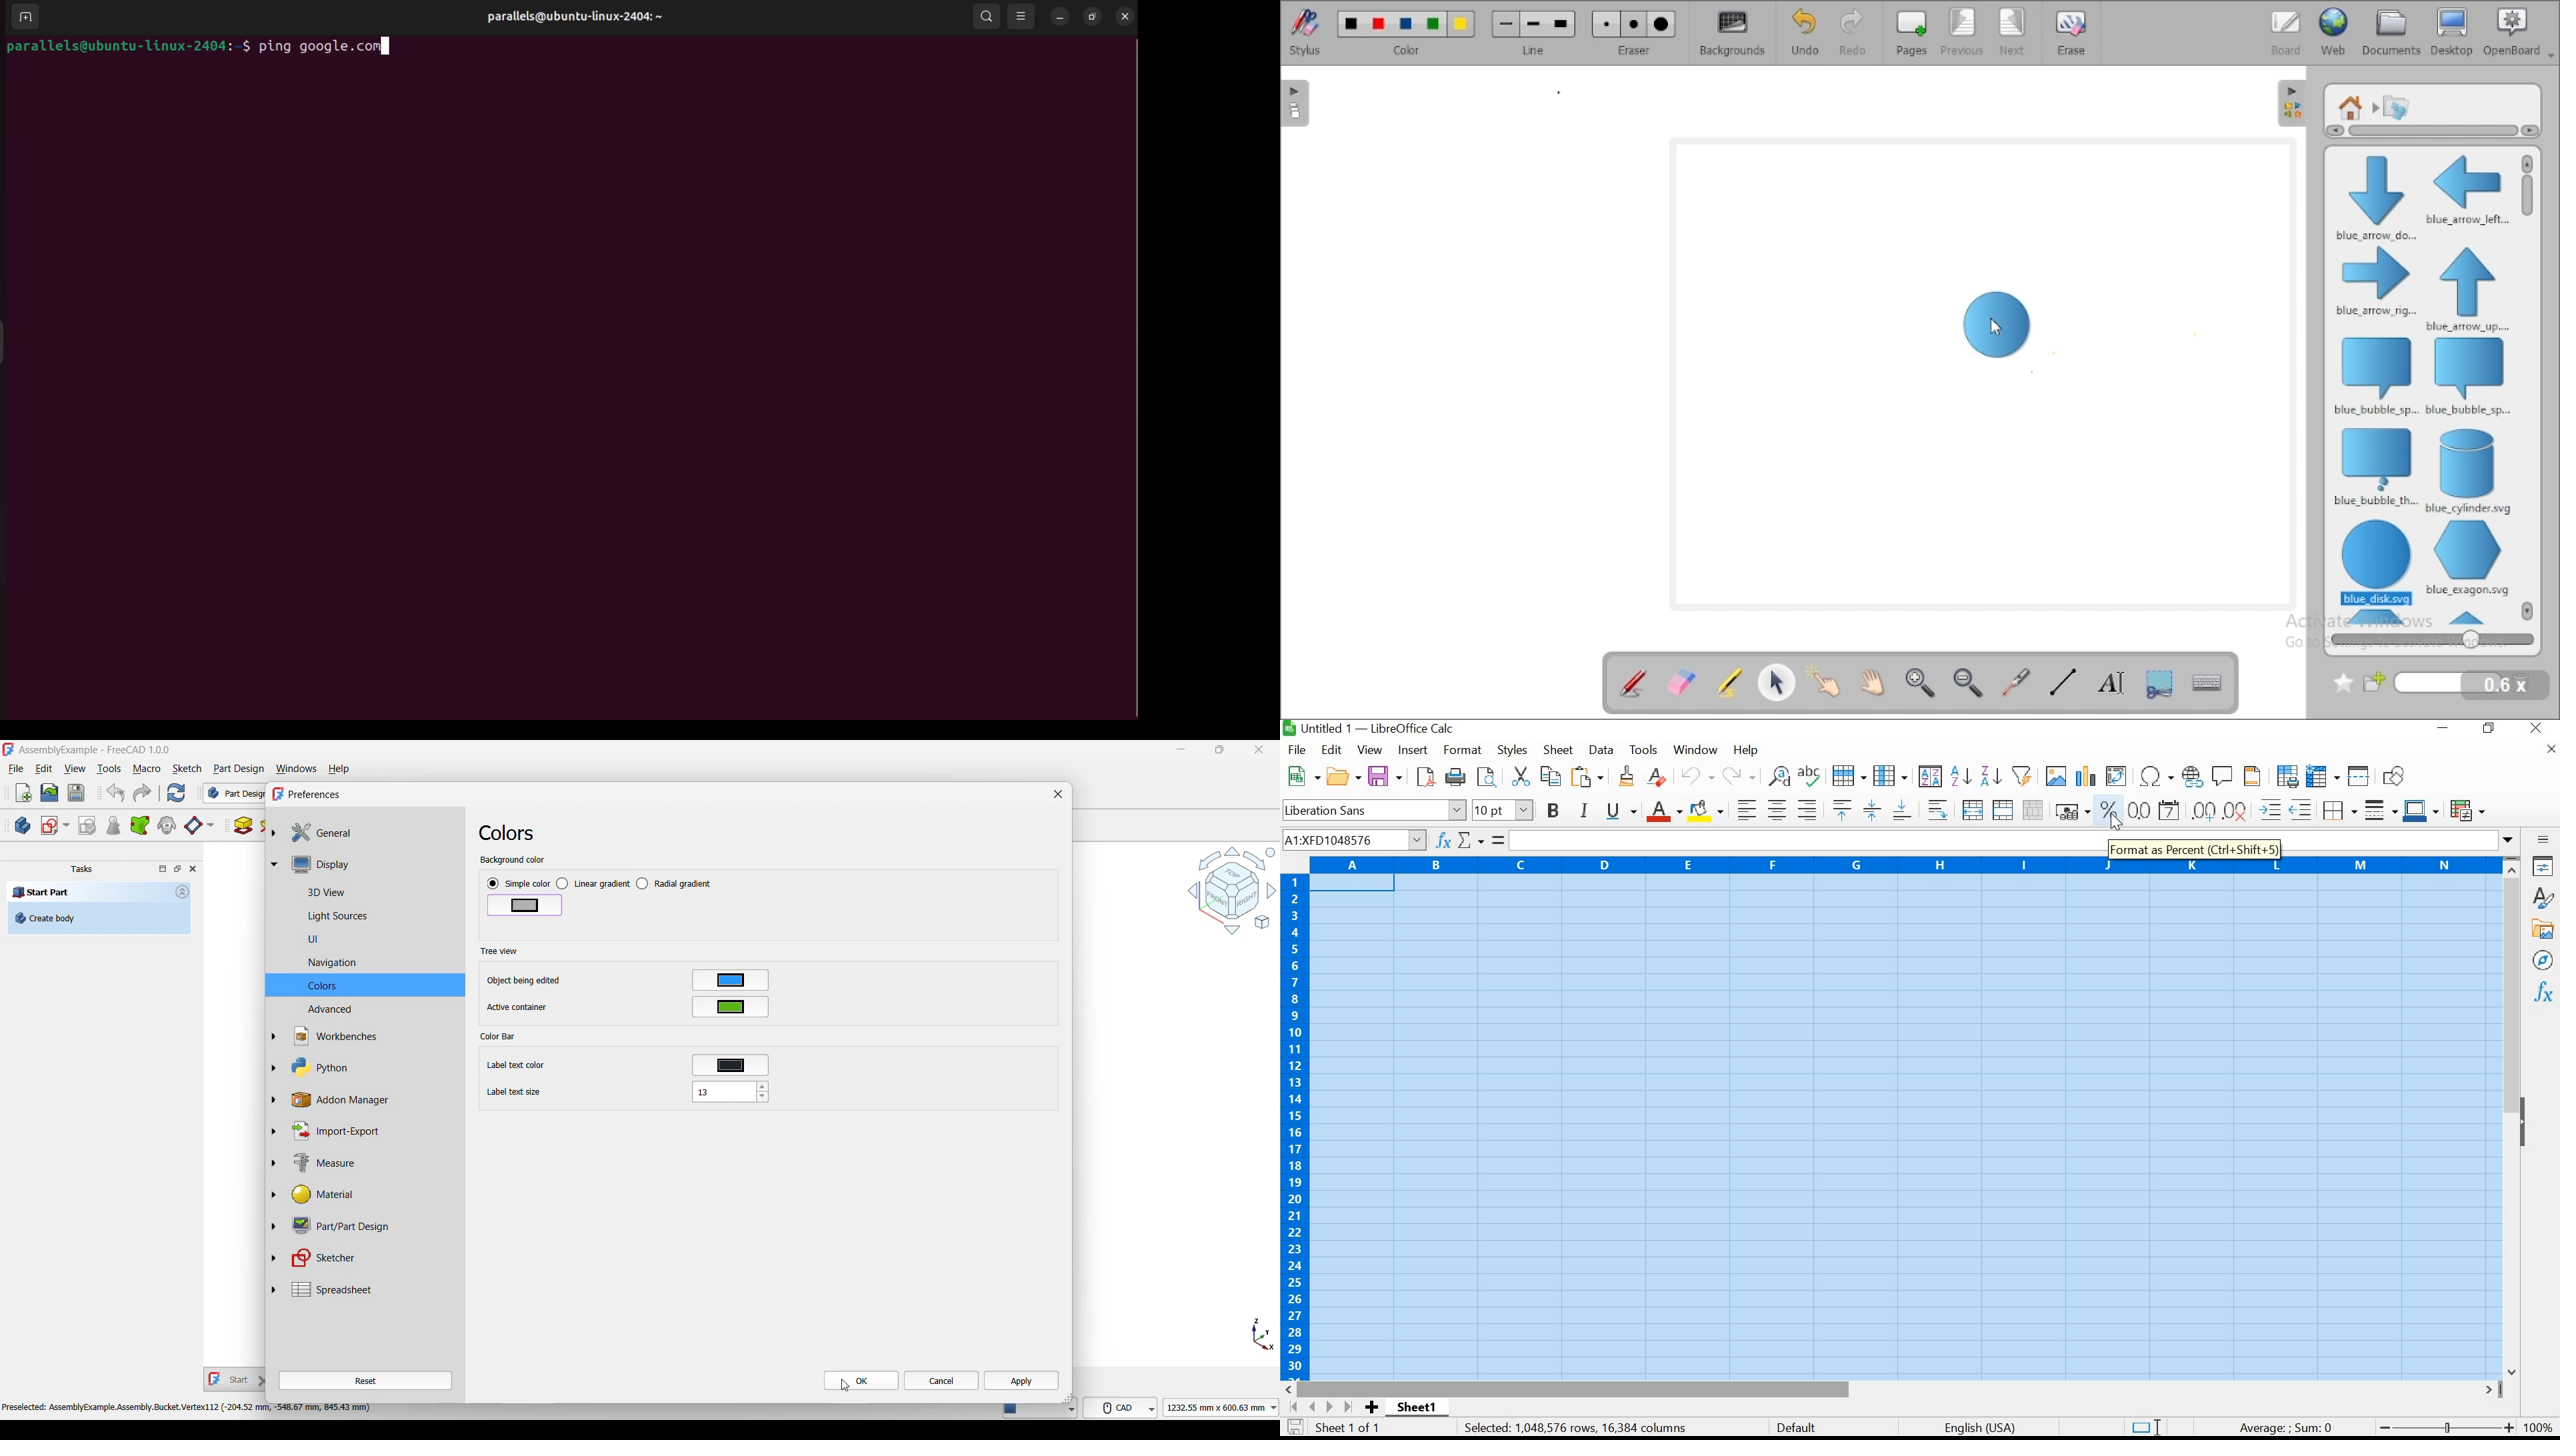  I want to click on Align Bottom, so click(1901, 812).